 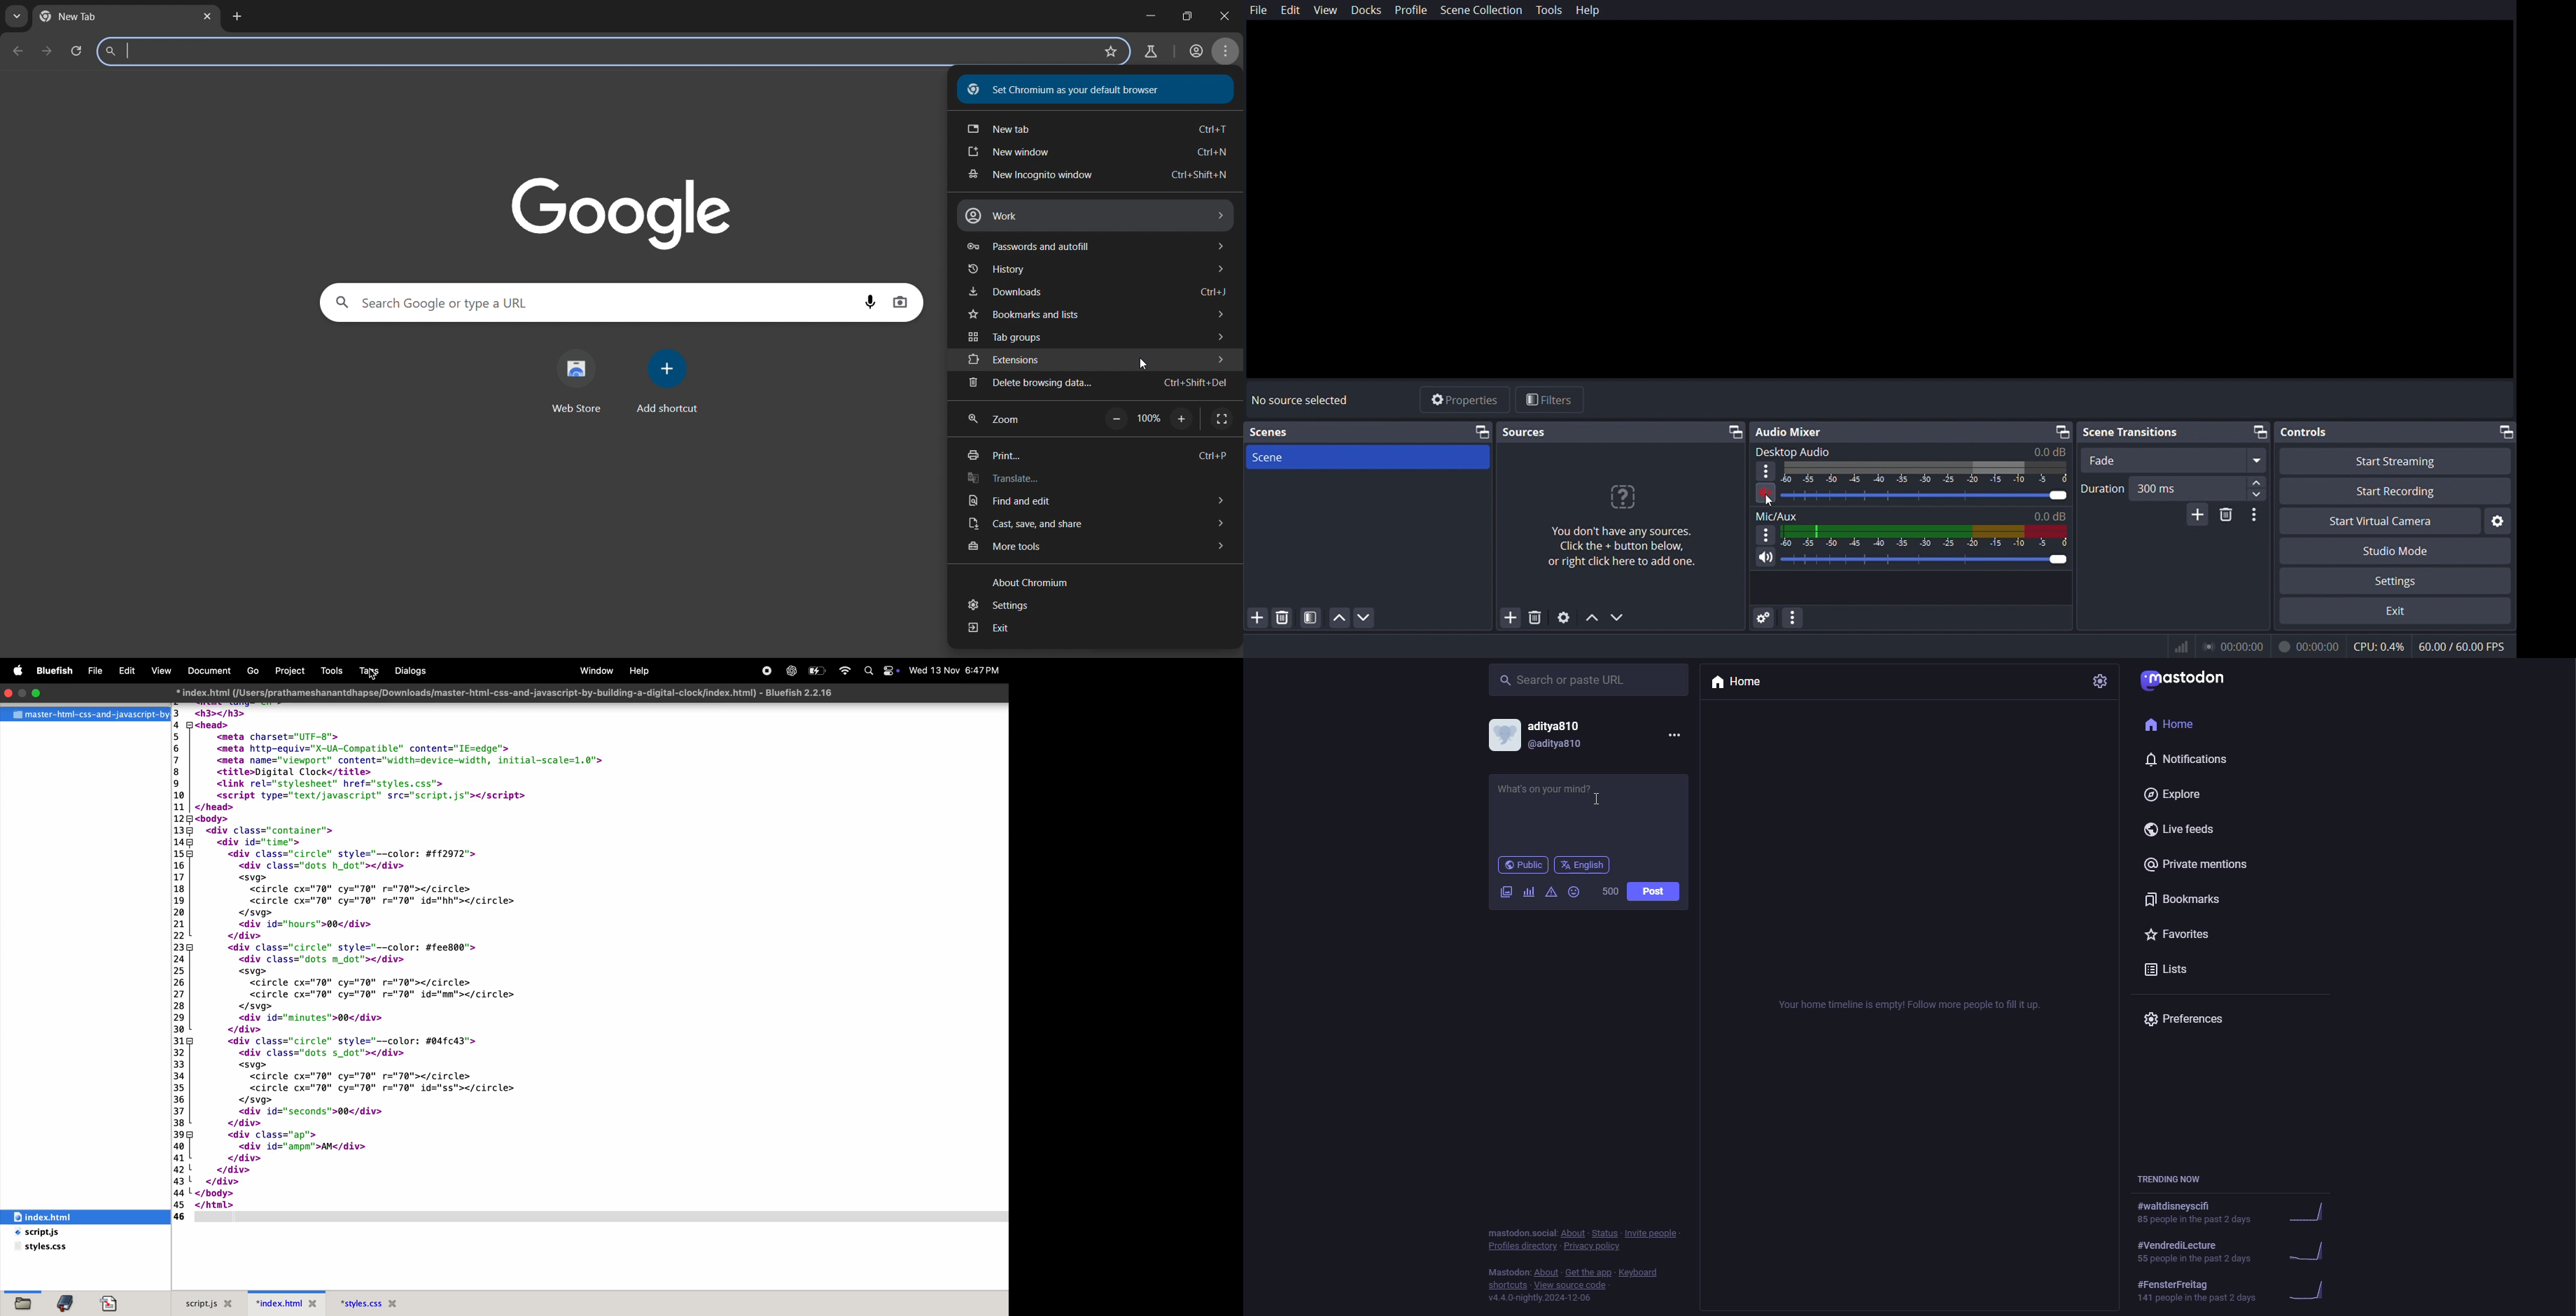 What do you see at coordinates (2102, 683) in the screenshot?
I see `settings` at bounding box center [2102, 683].